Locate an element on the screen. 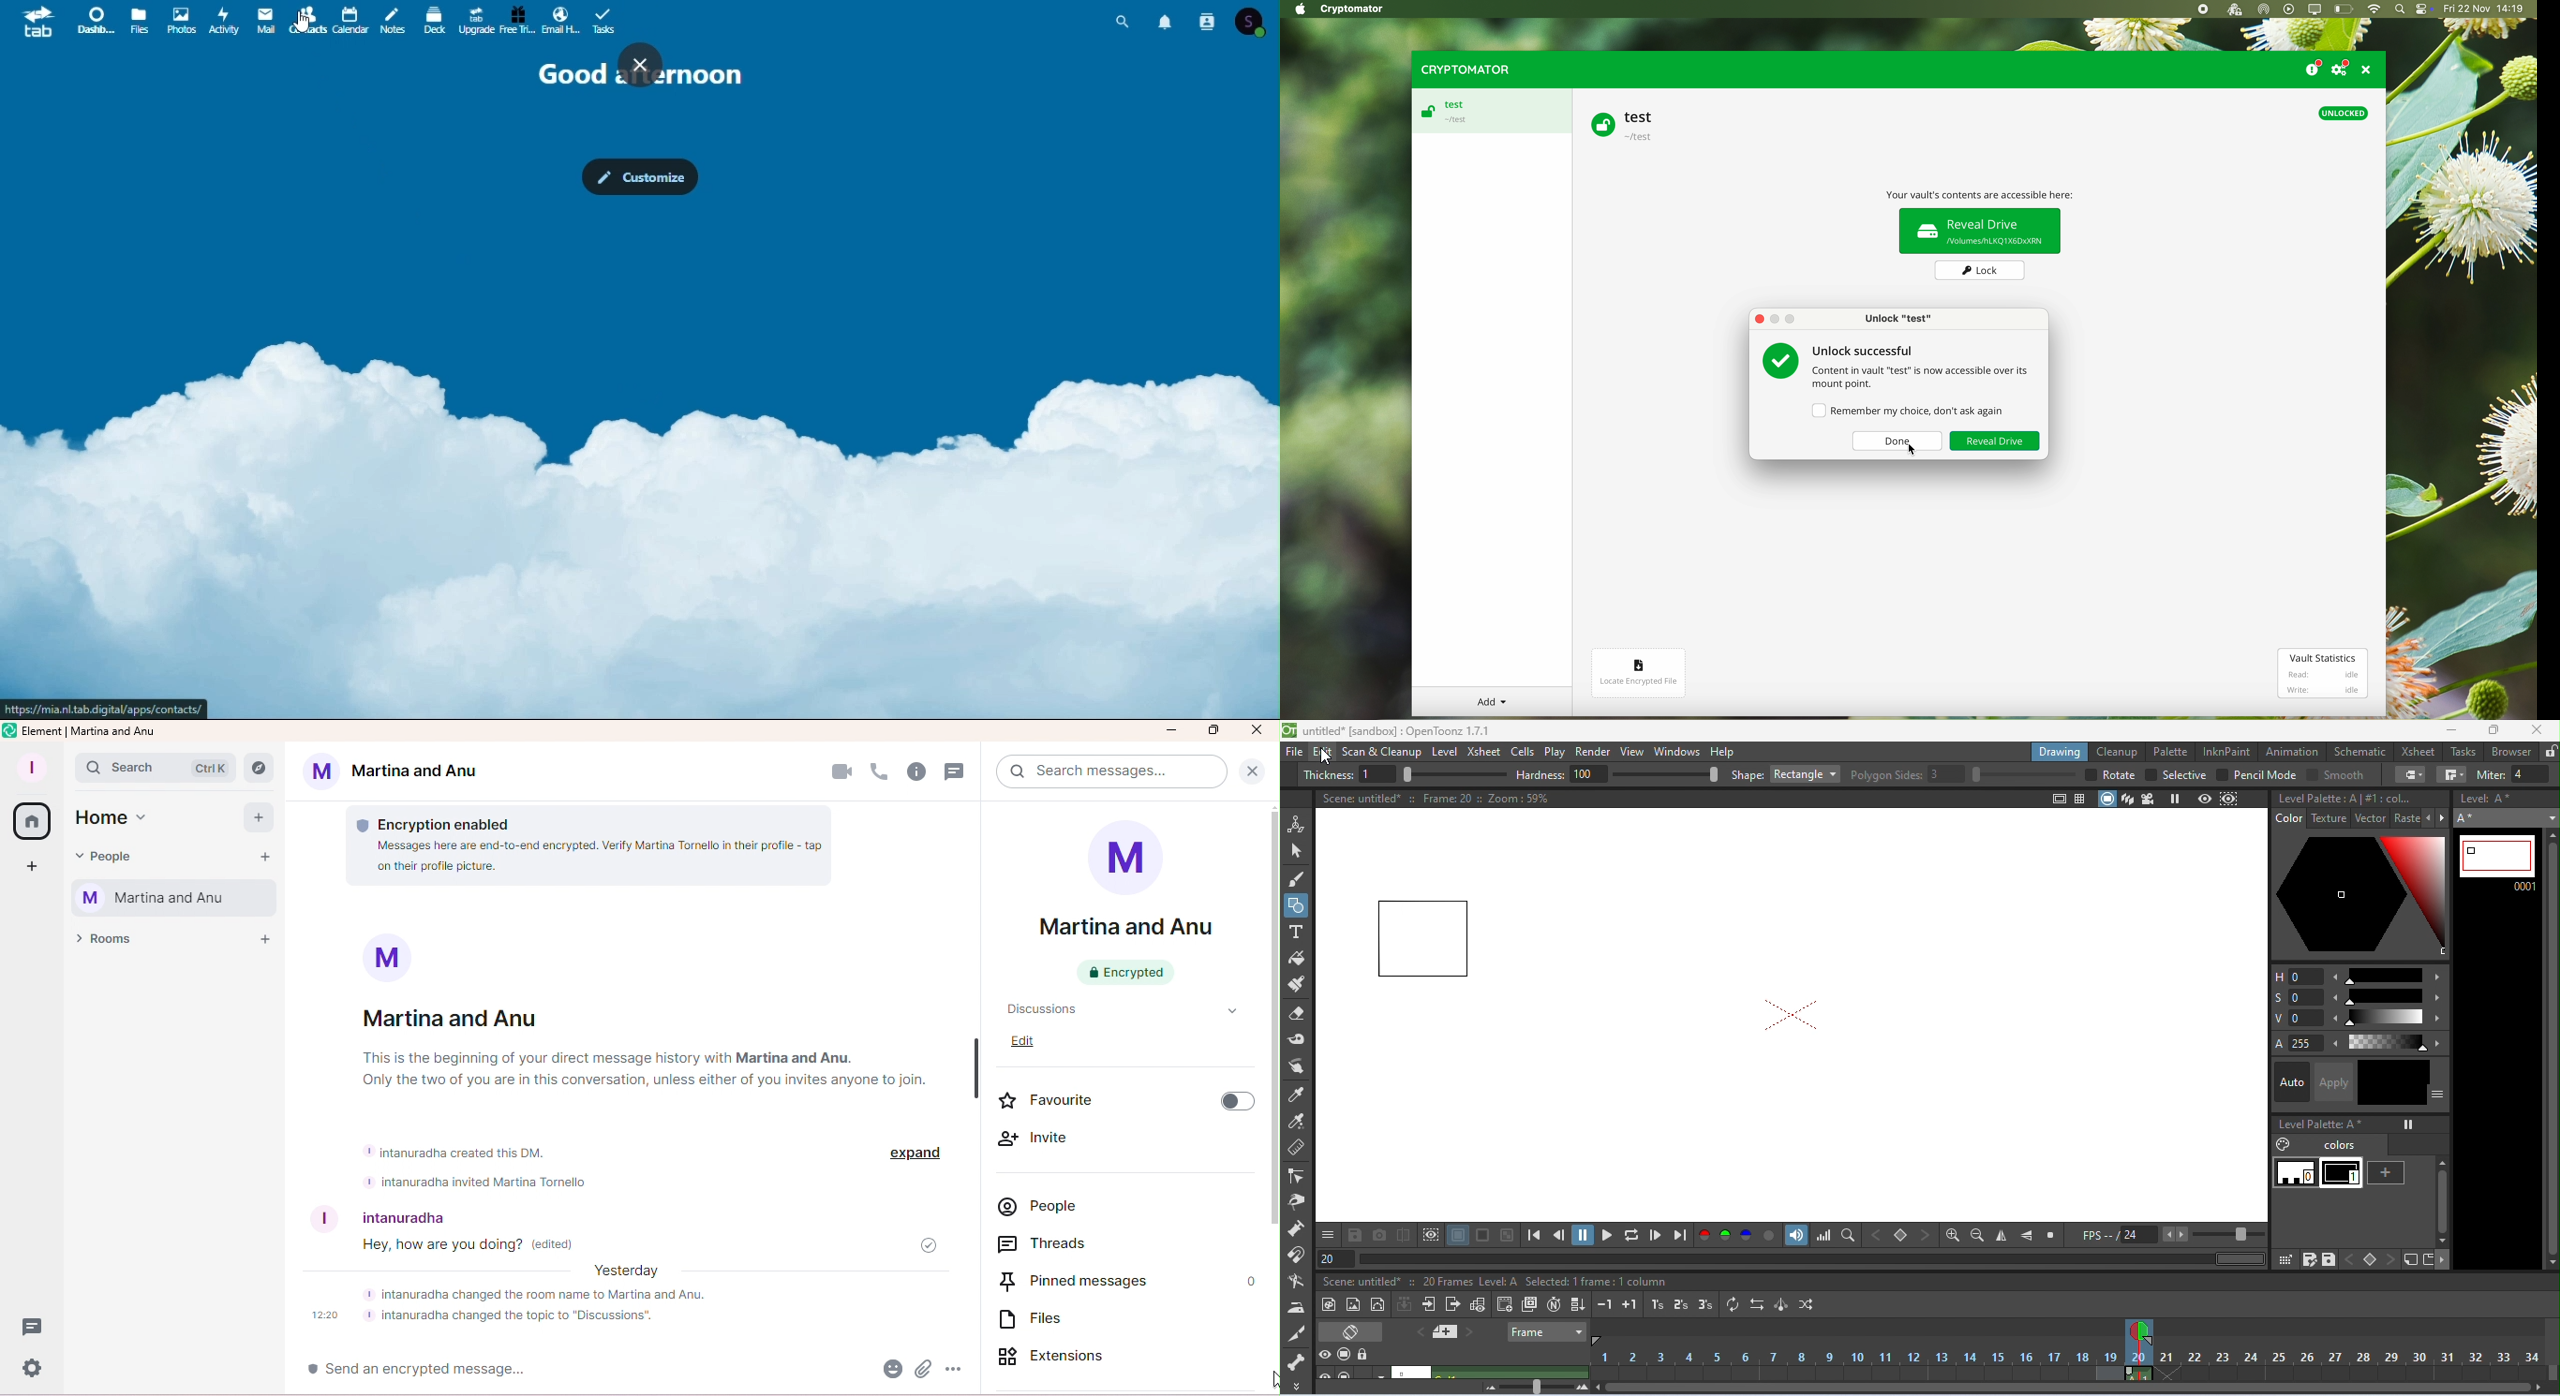 The image size is (2576, 1400). Search bar is located at coordinates (1107, 772).